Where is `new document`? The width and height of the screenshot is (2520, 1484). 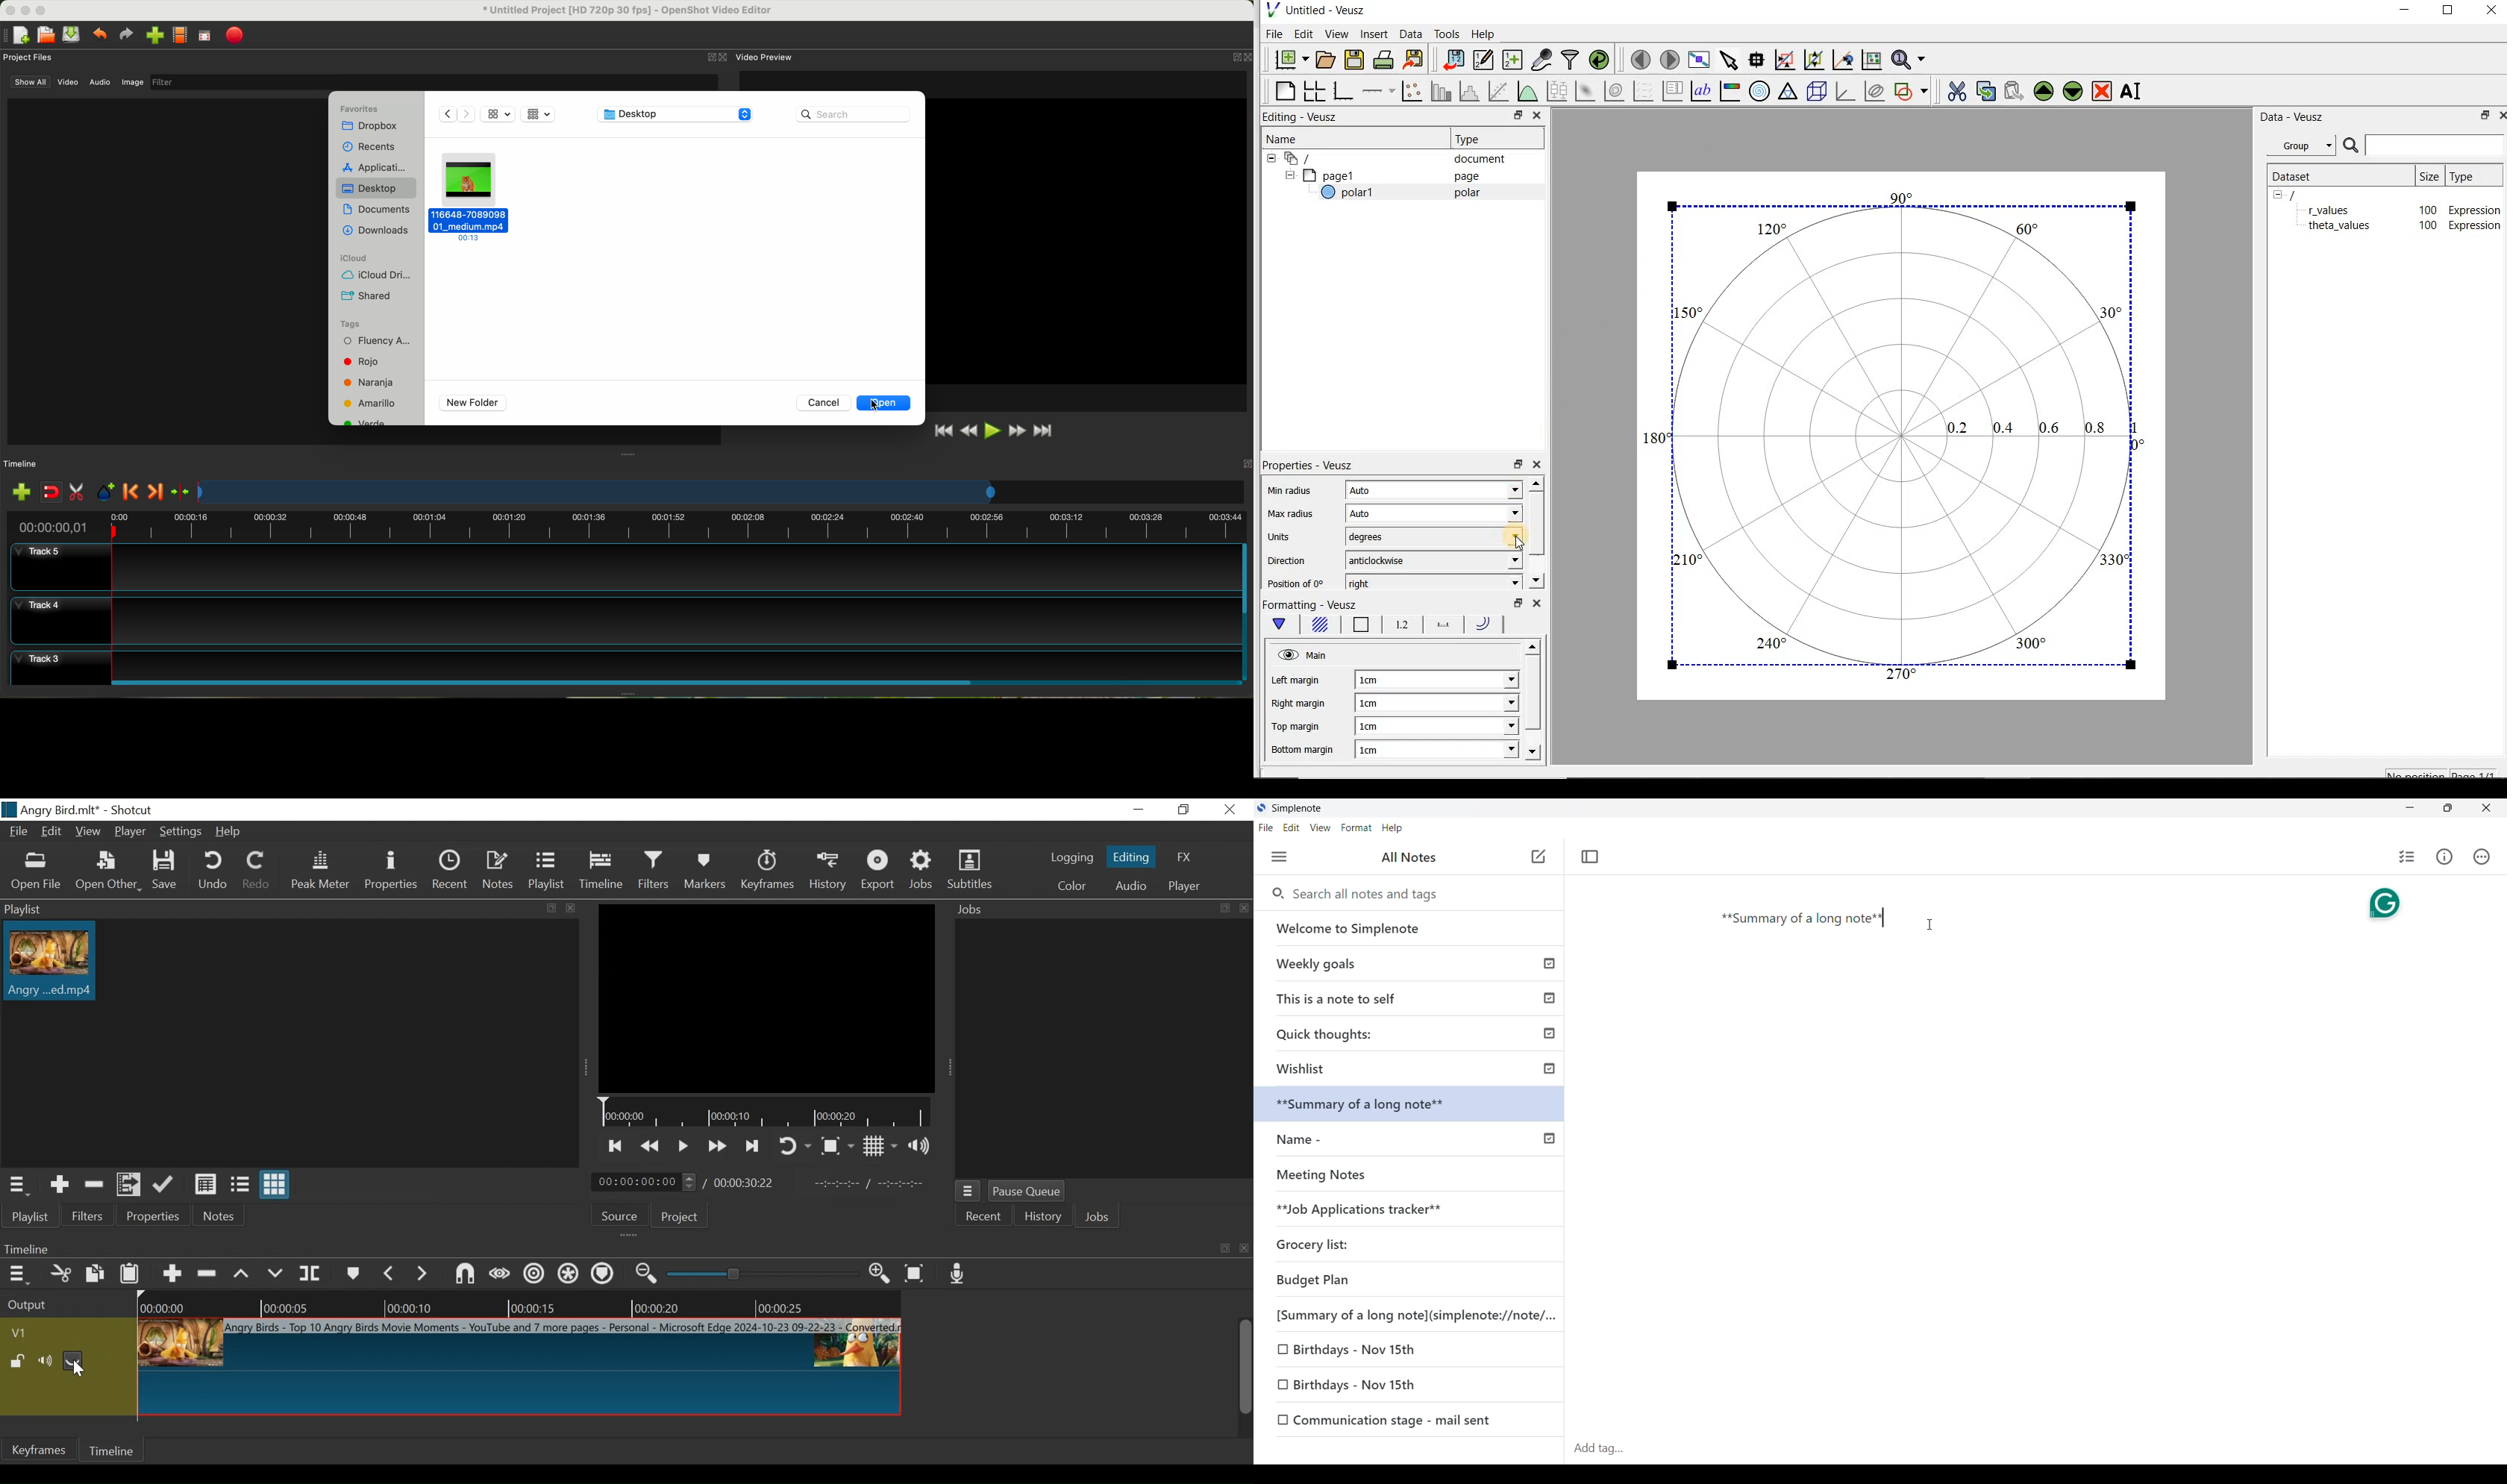
new document is located at coordinates (1288, 57).